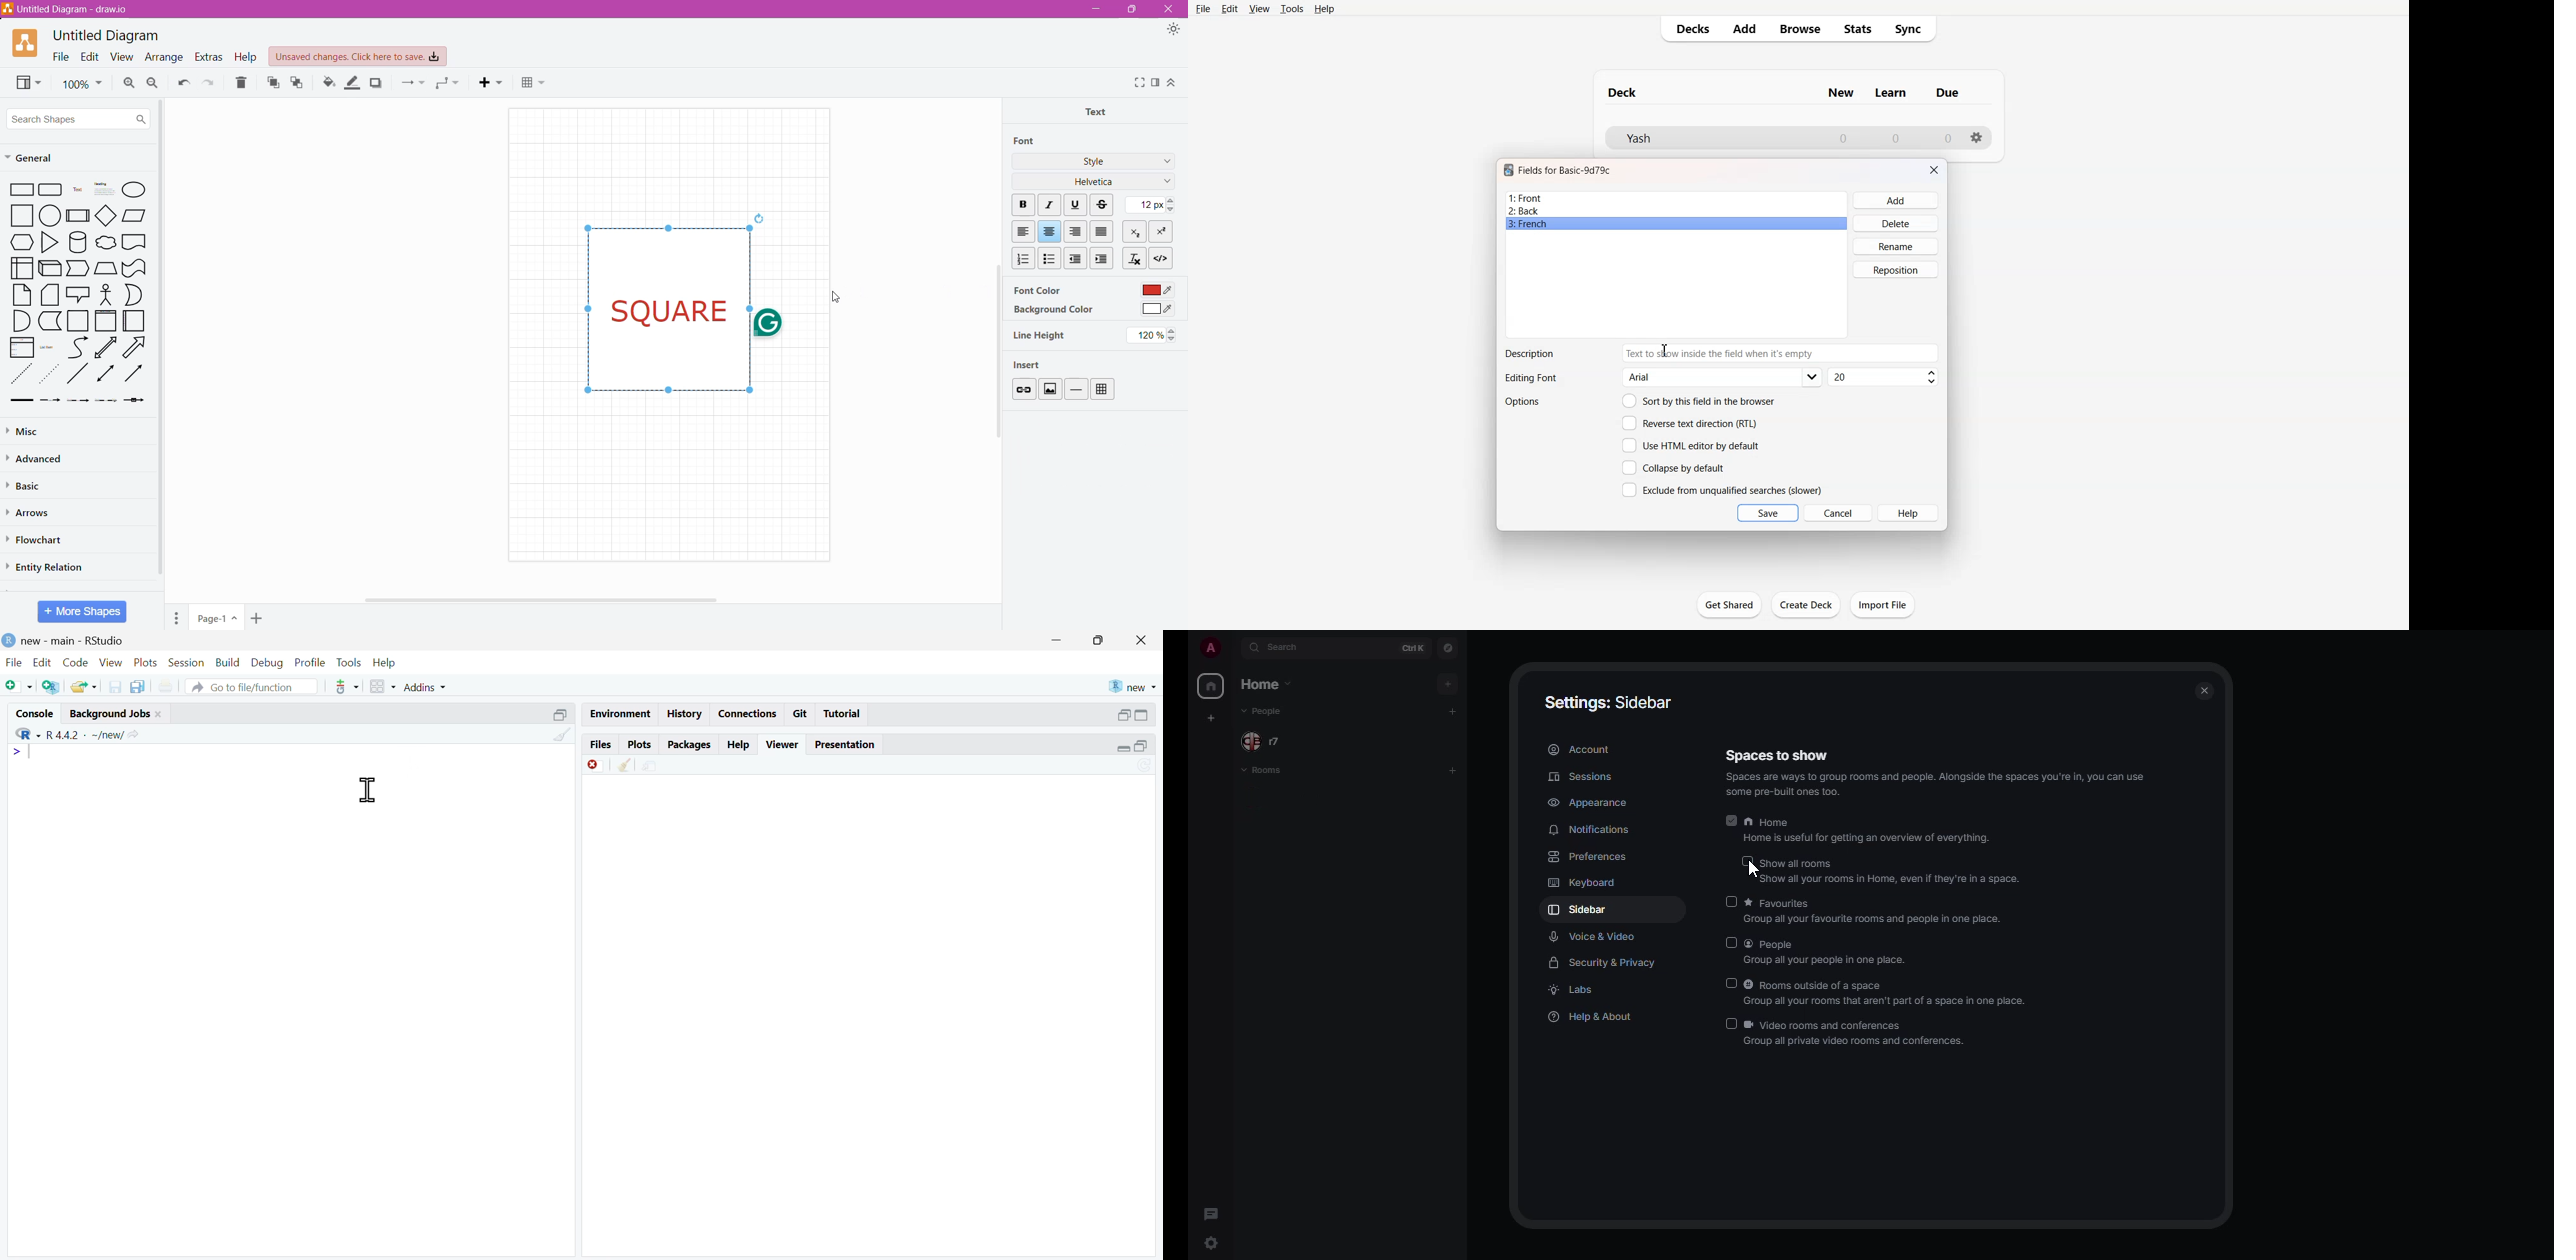  Describe the element at coordinates (1677, 198) in the screenshot. I see `Front` at that location.